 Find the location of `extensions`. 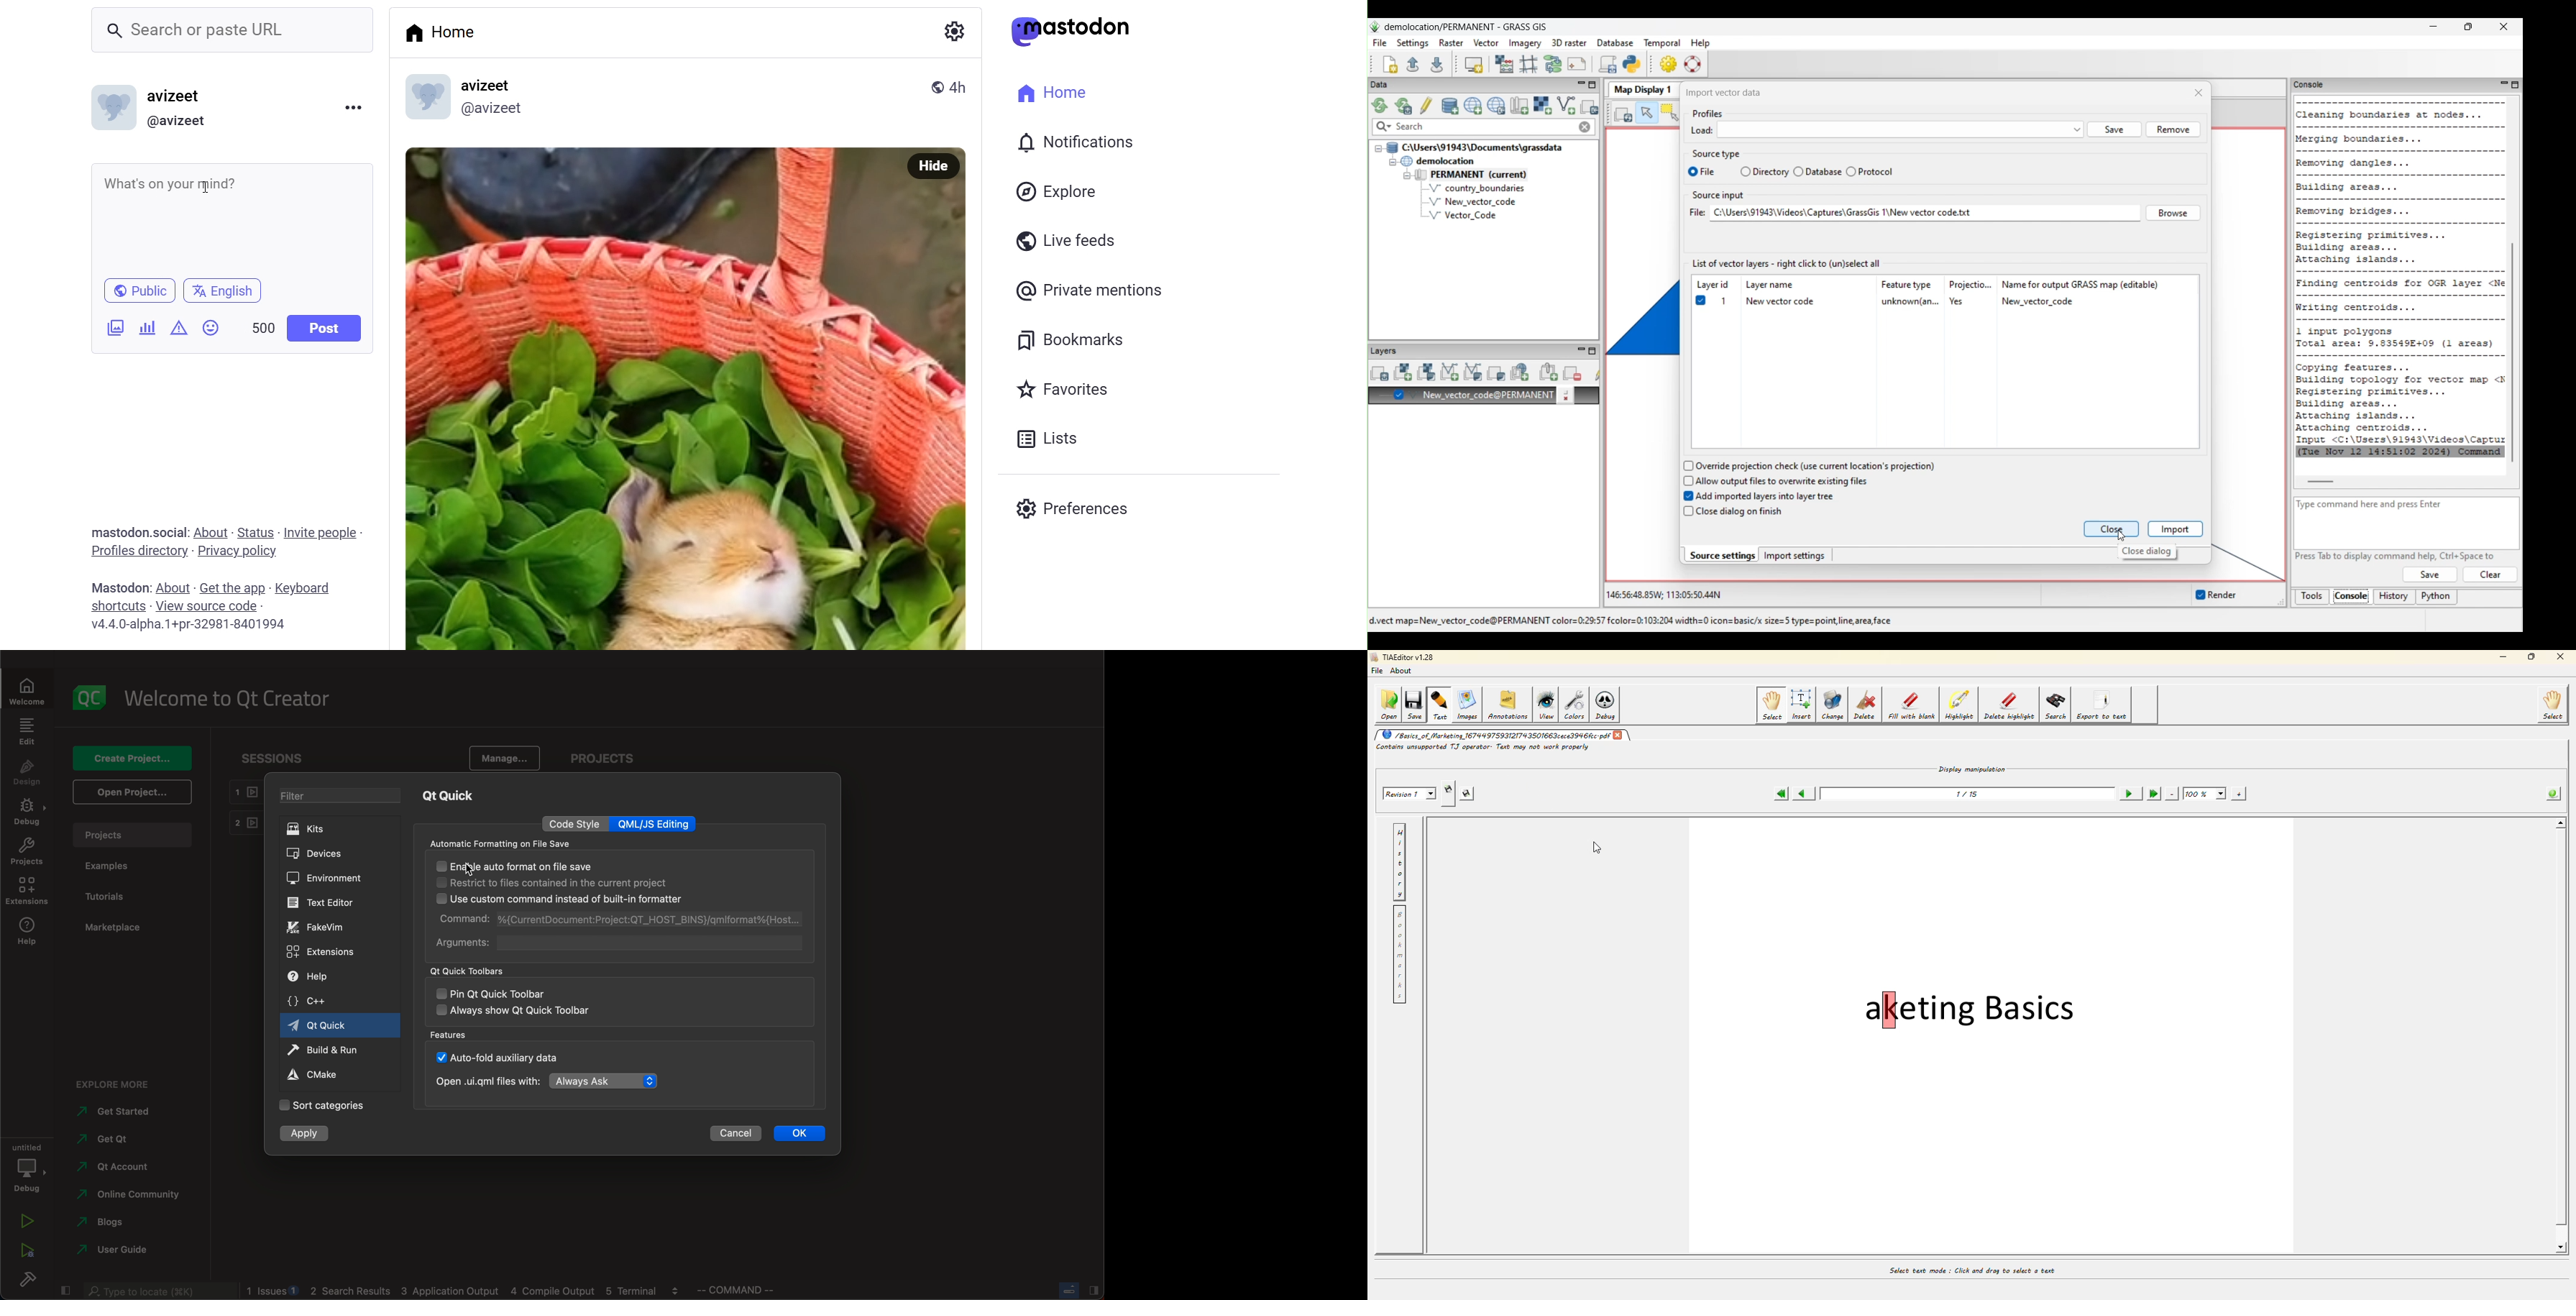

extensions is located at coordinates (324, 953).